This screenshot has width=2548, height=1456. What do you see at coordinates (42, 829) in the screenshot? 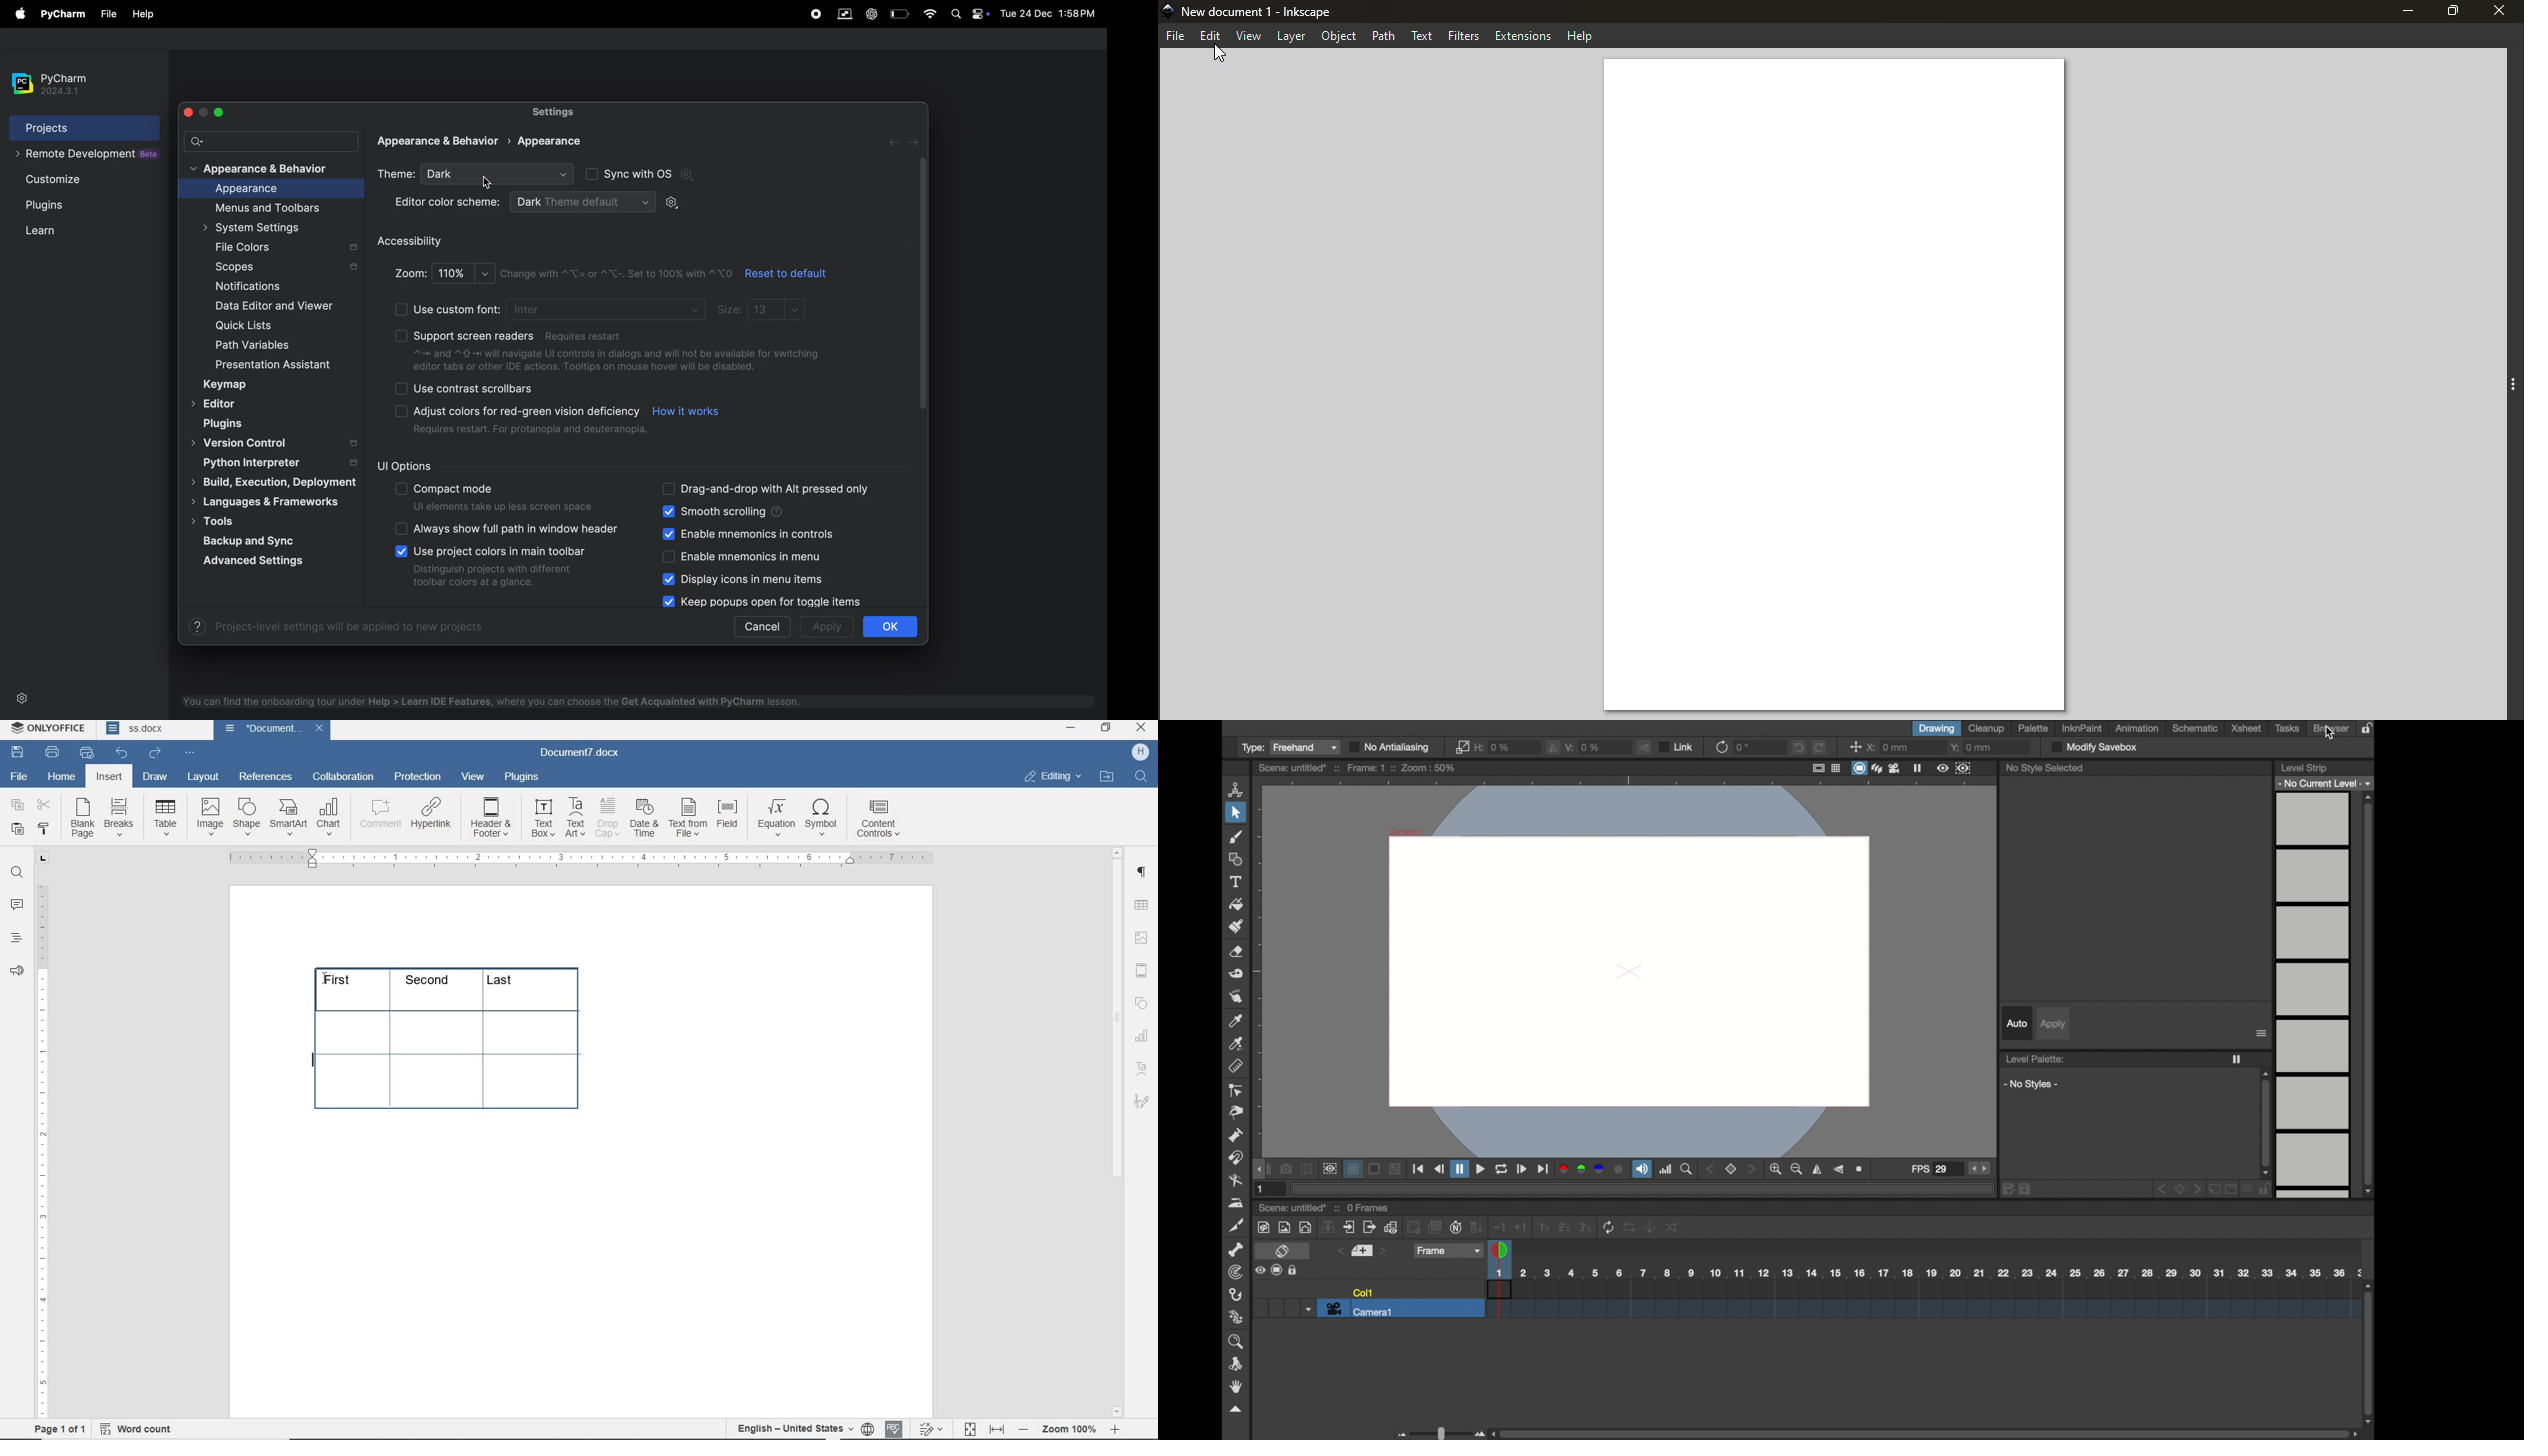
I see `copy style` at bounding box center [42, 829].